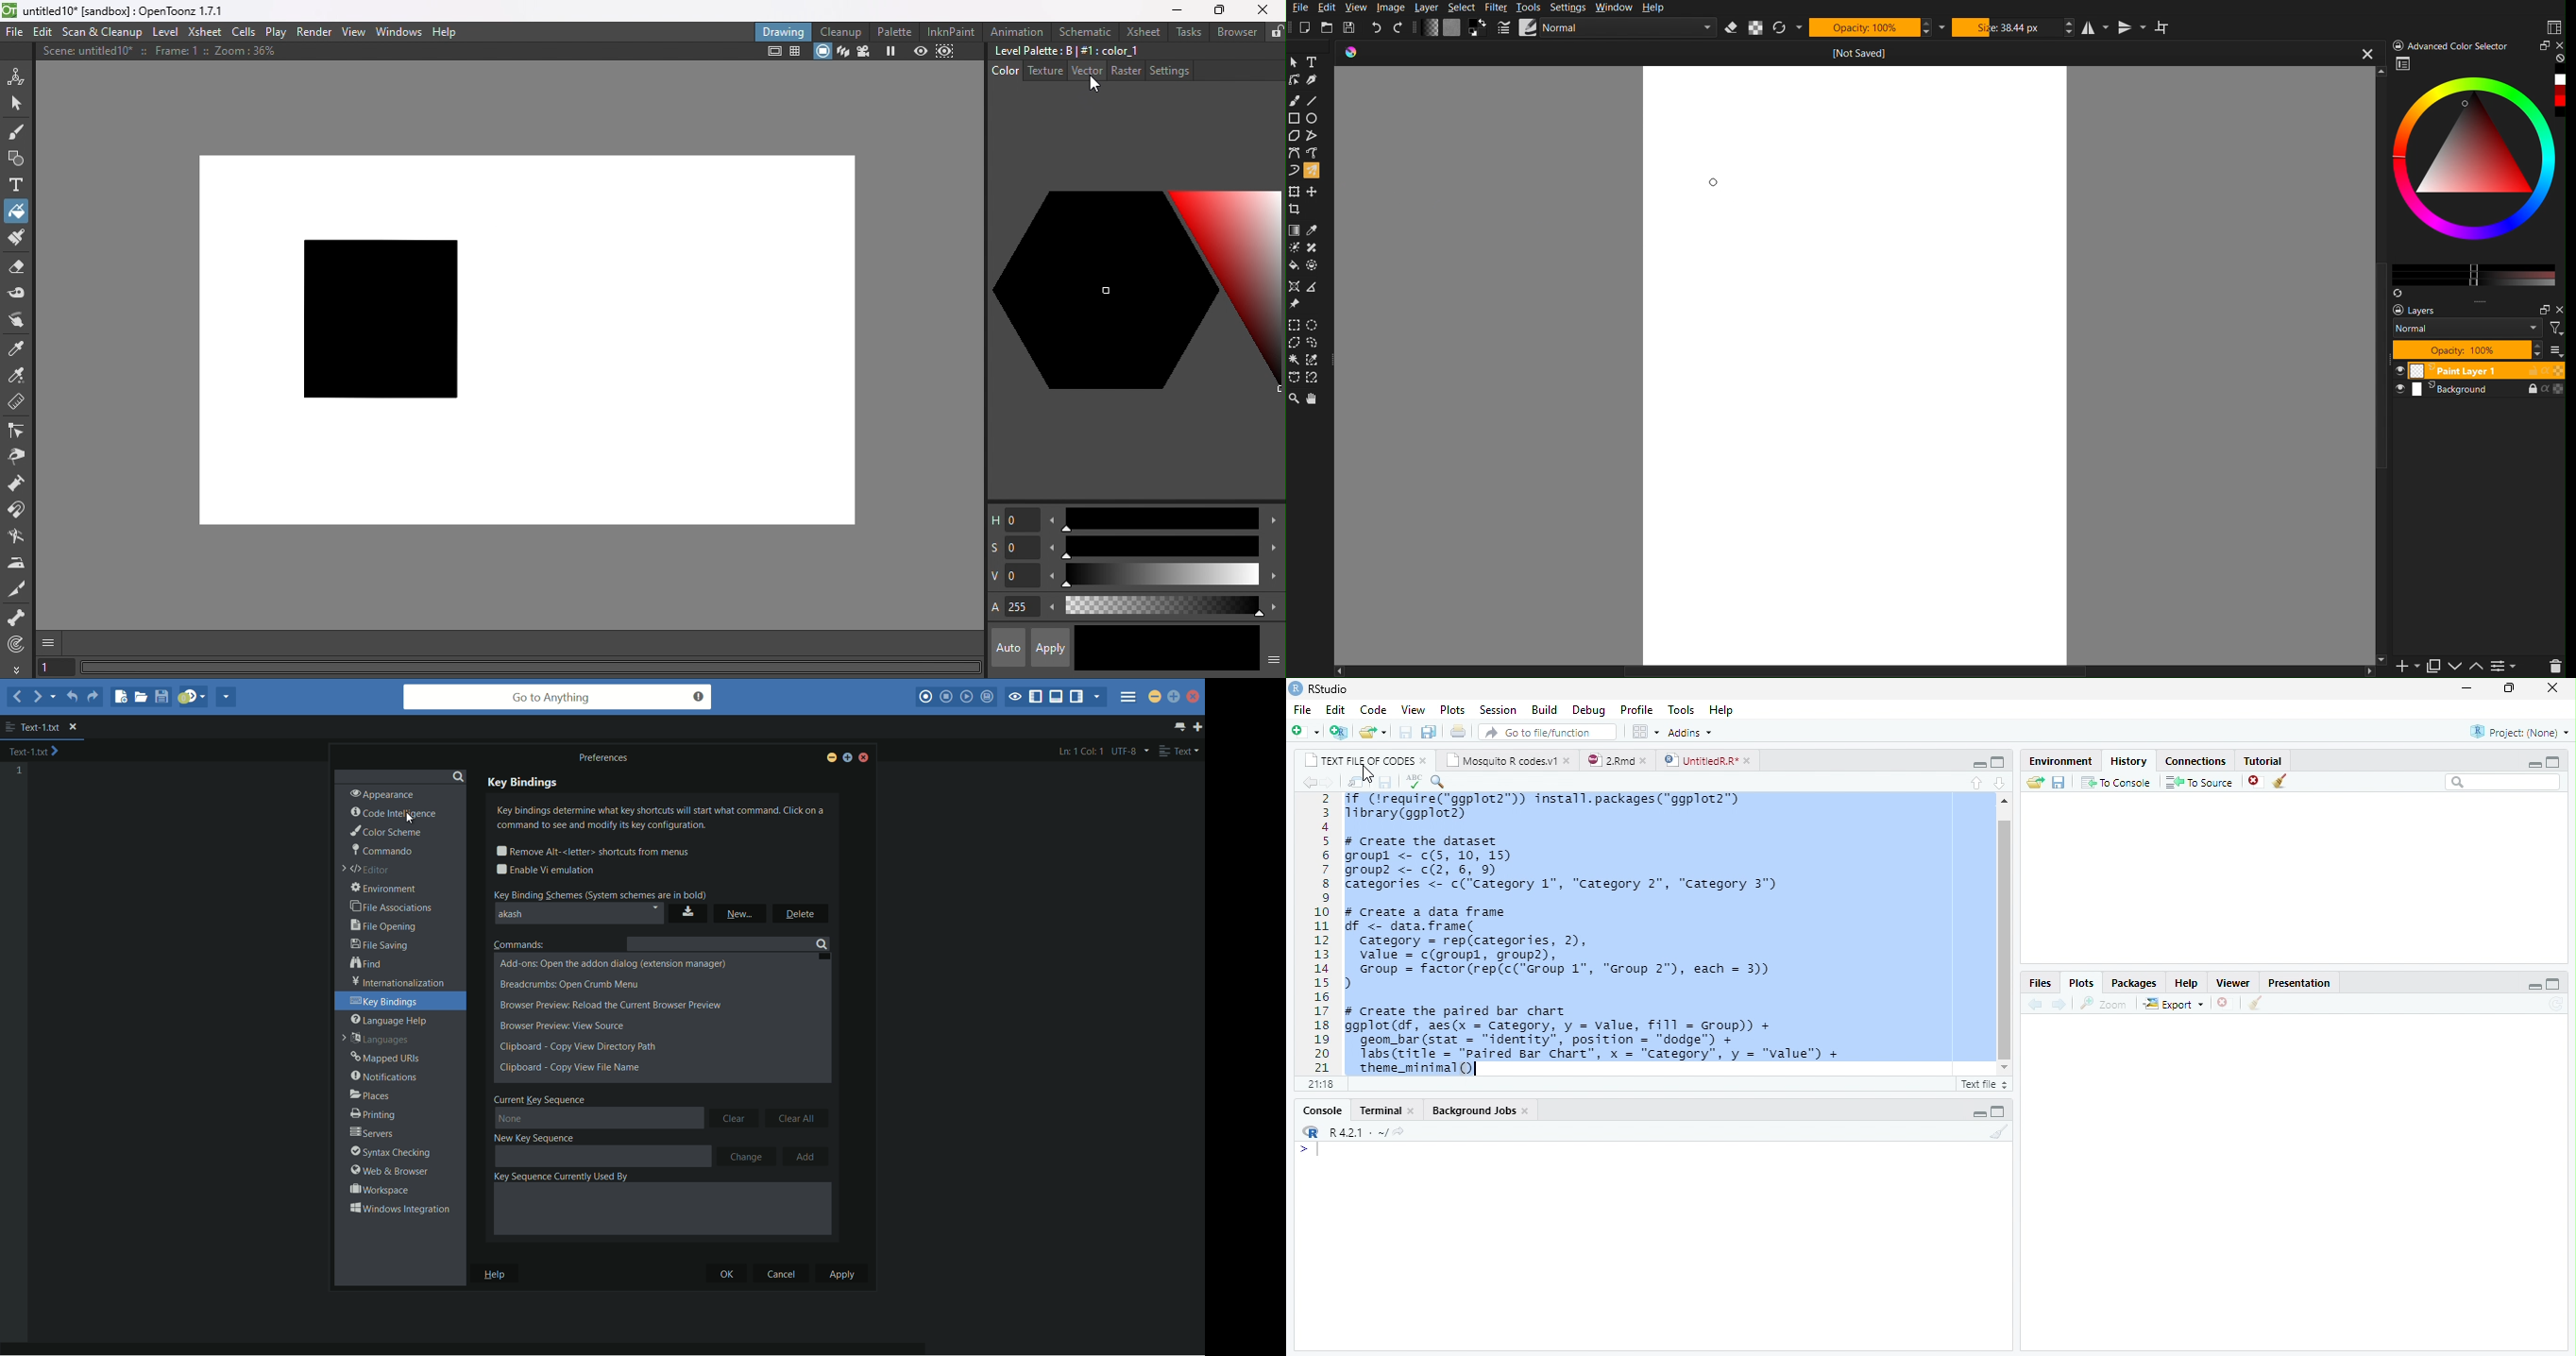  Describe the element at coordinates (1337, 731) in the screenshot. I see `create a project` at that location.